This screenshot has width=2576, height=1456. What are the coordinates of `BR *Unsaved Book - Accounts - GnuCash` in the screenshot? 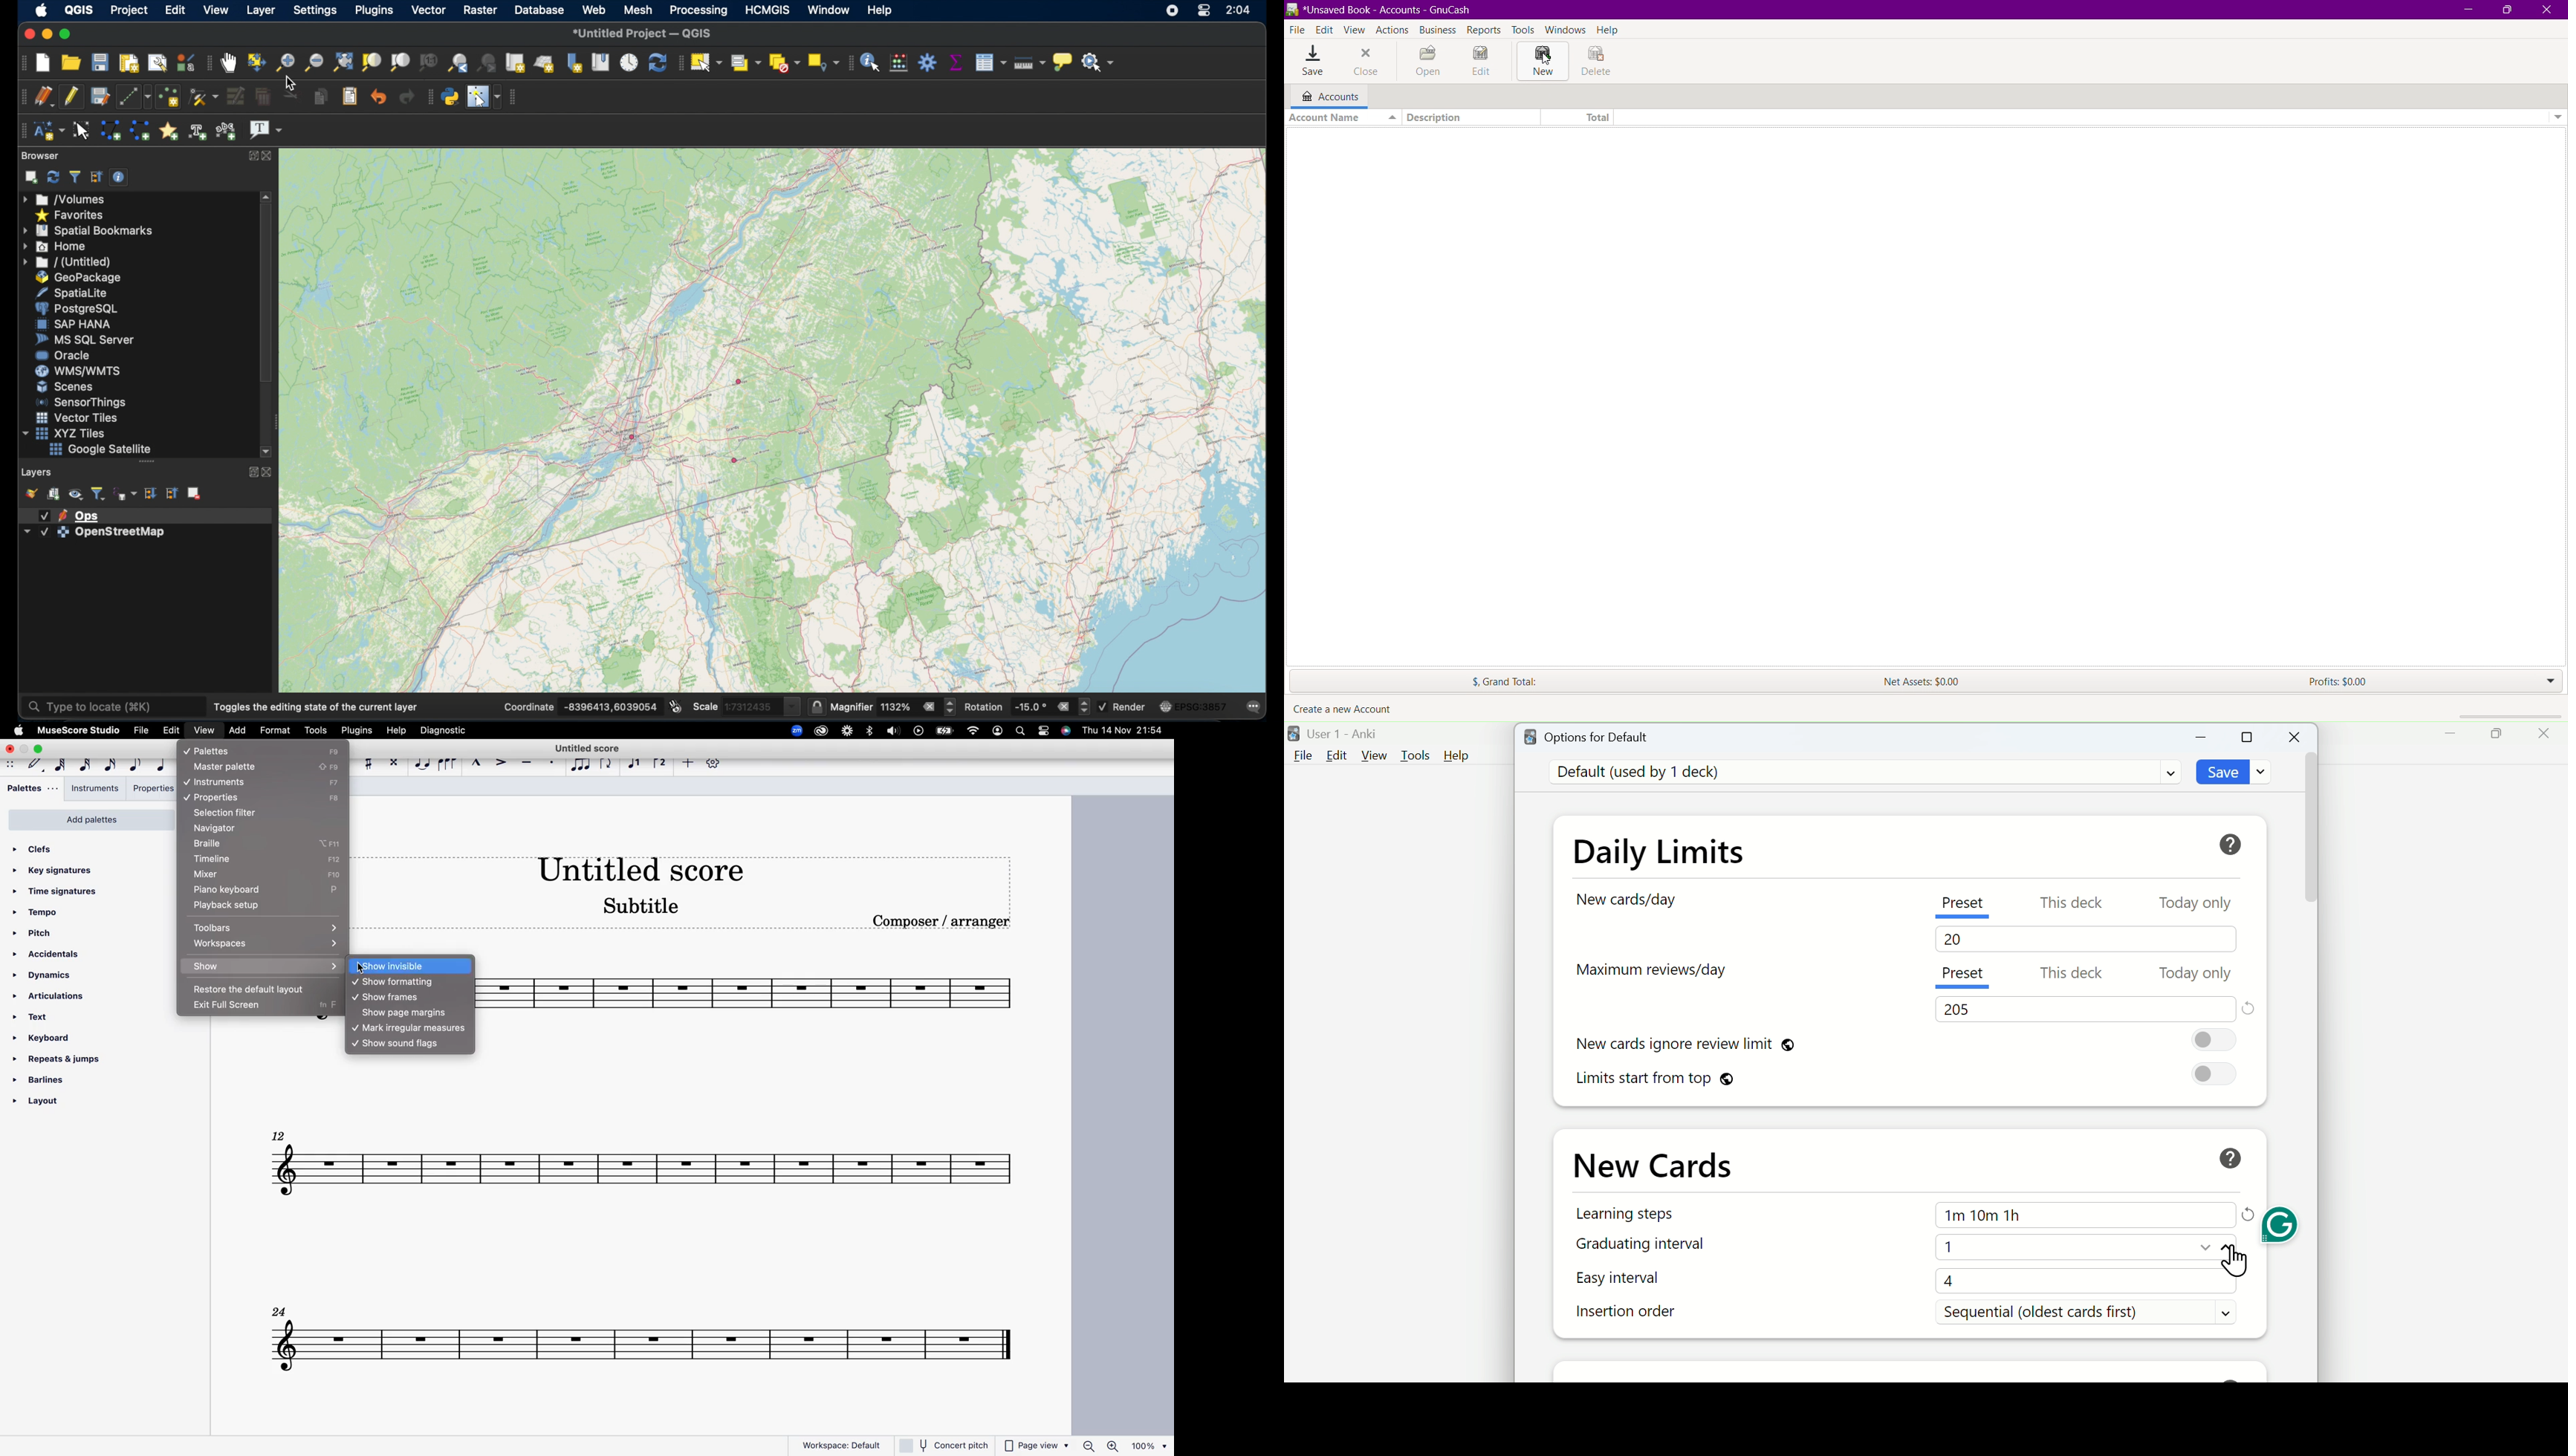 It's located at (1384, 9).